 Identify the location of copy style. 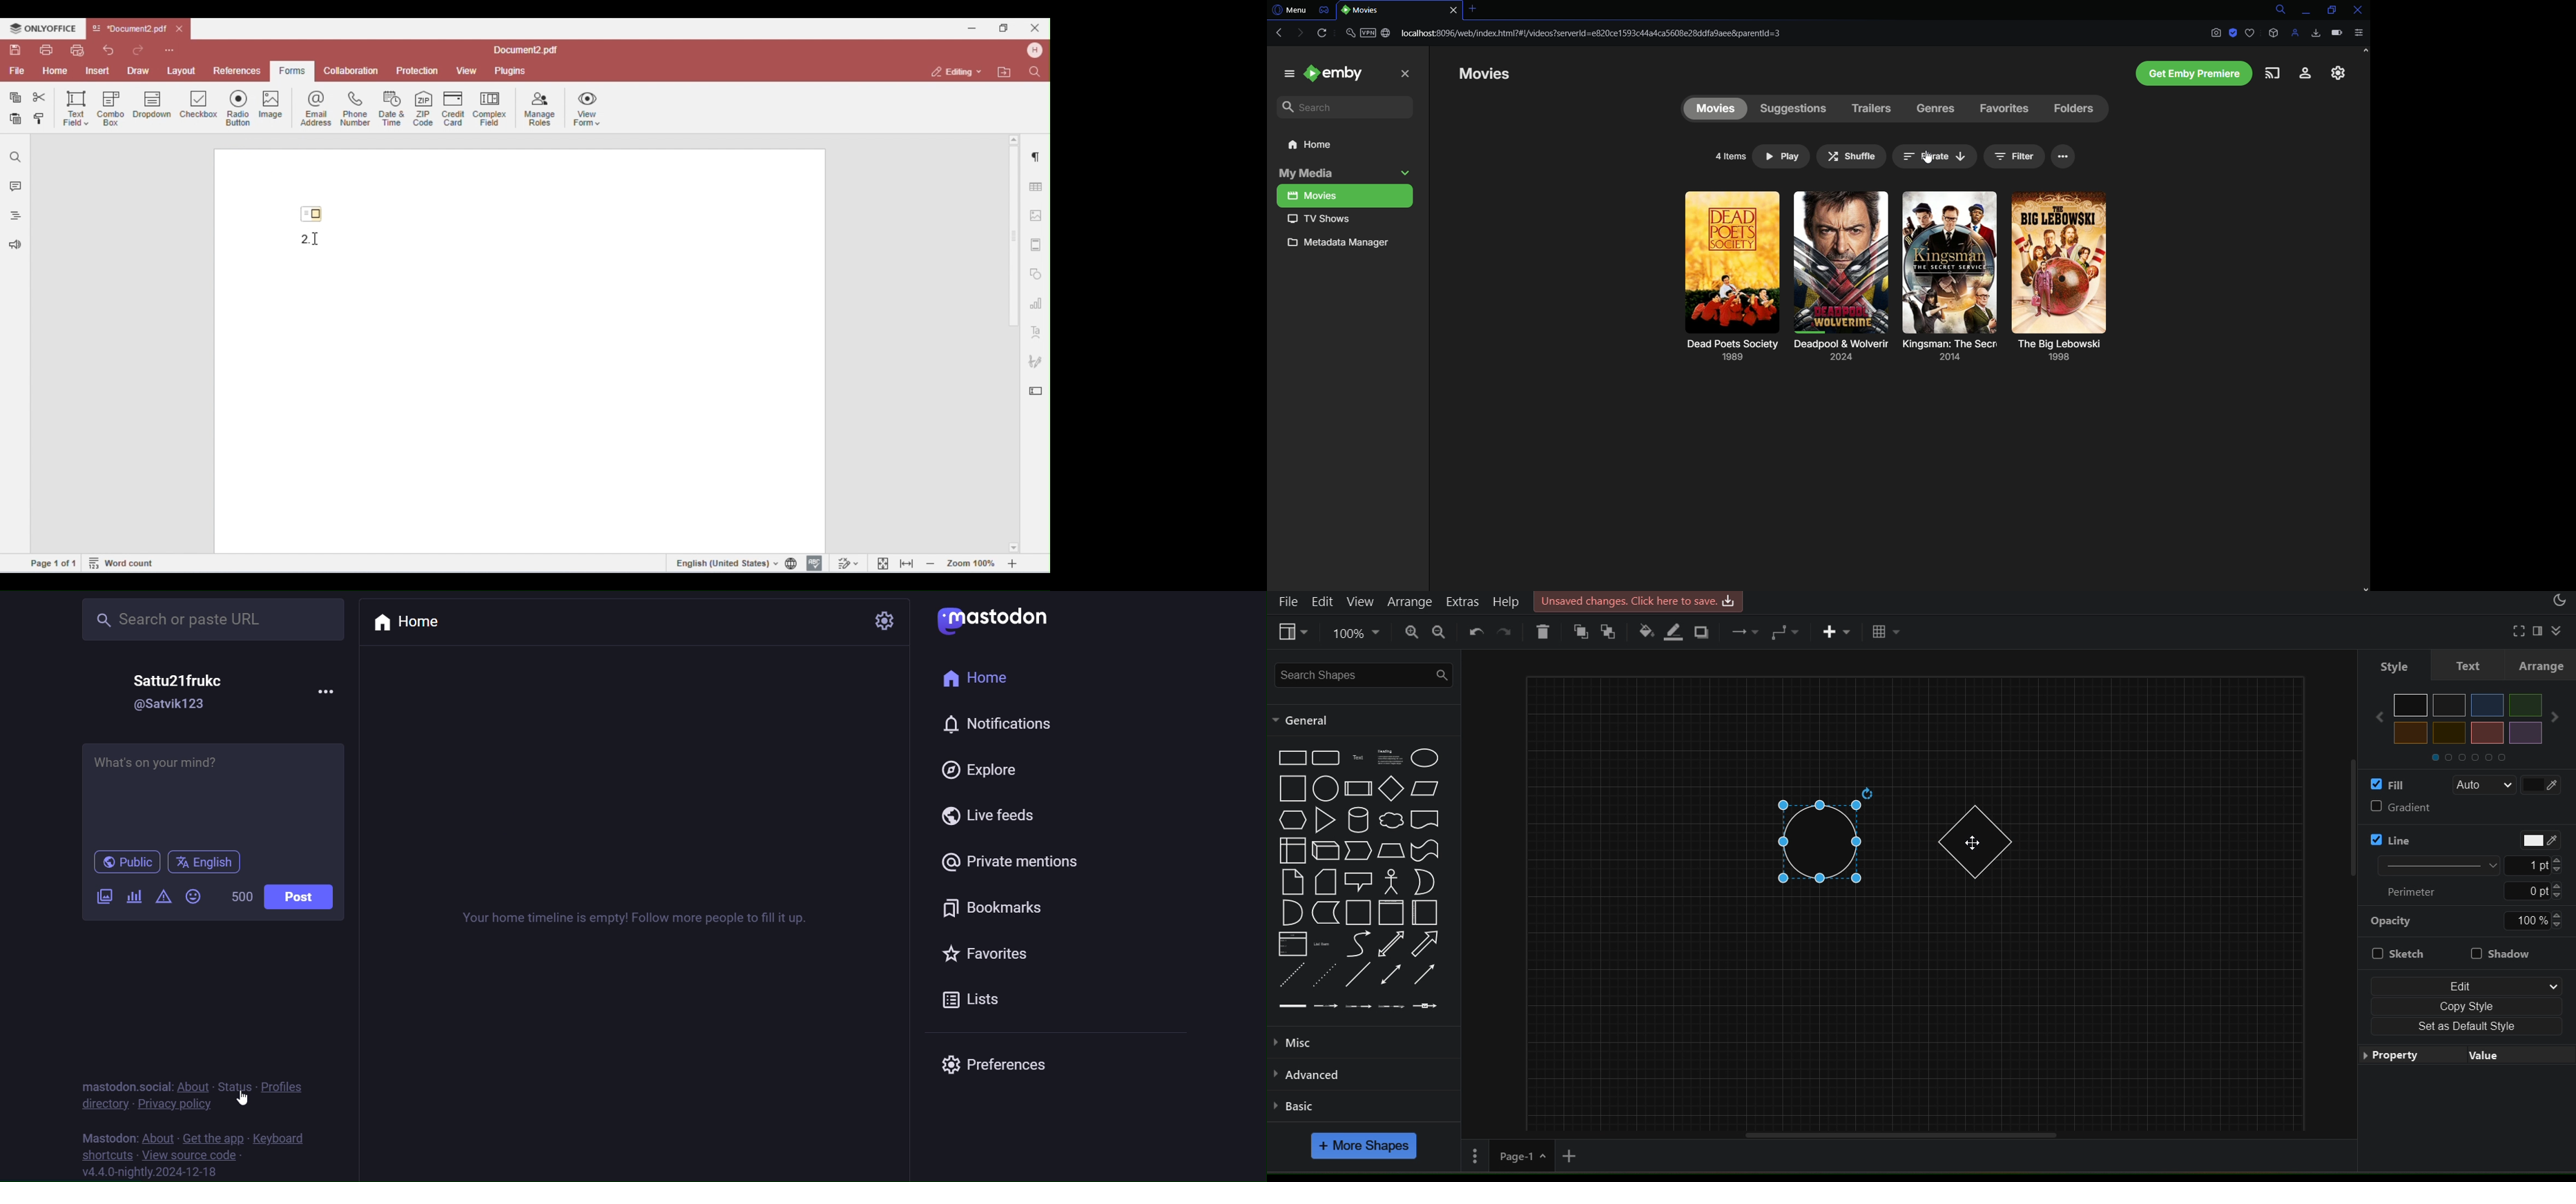
(2464, 1008).